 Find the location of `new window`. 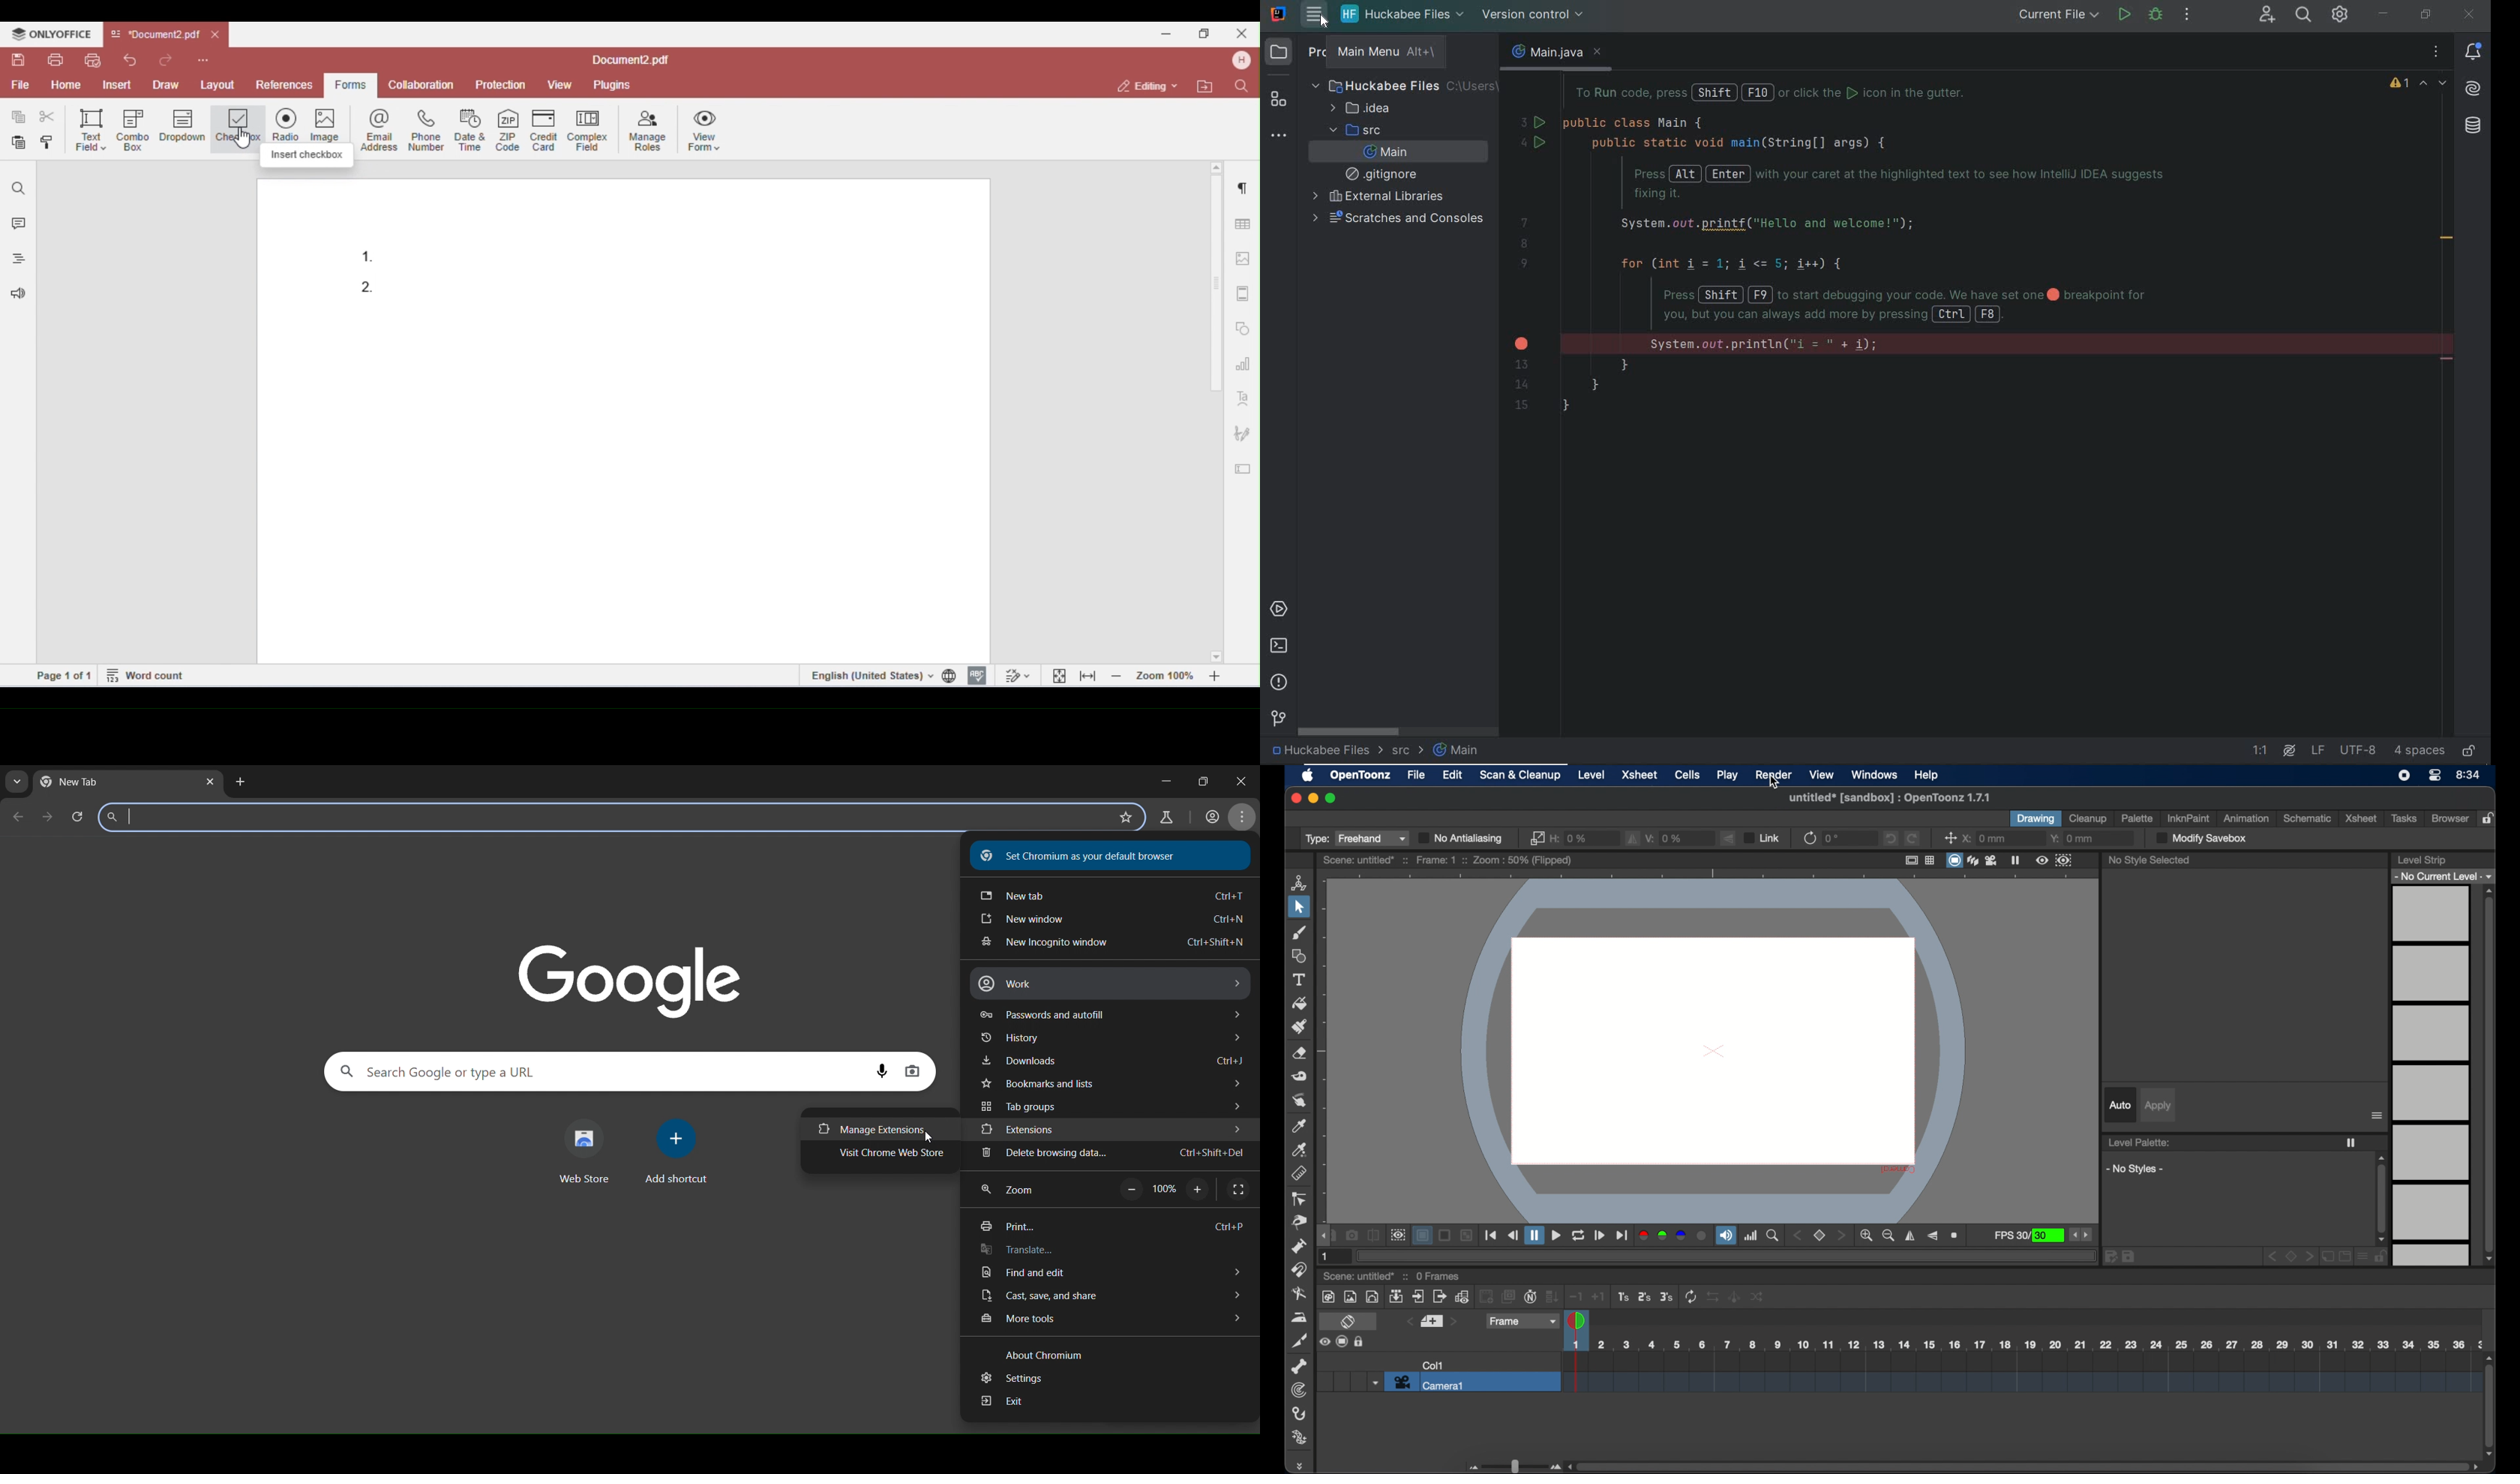

new window is located at coordinates (1106, 919).